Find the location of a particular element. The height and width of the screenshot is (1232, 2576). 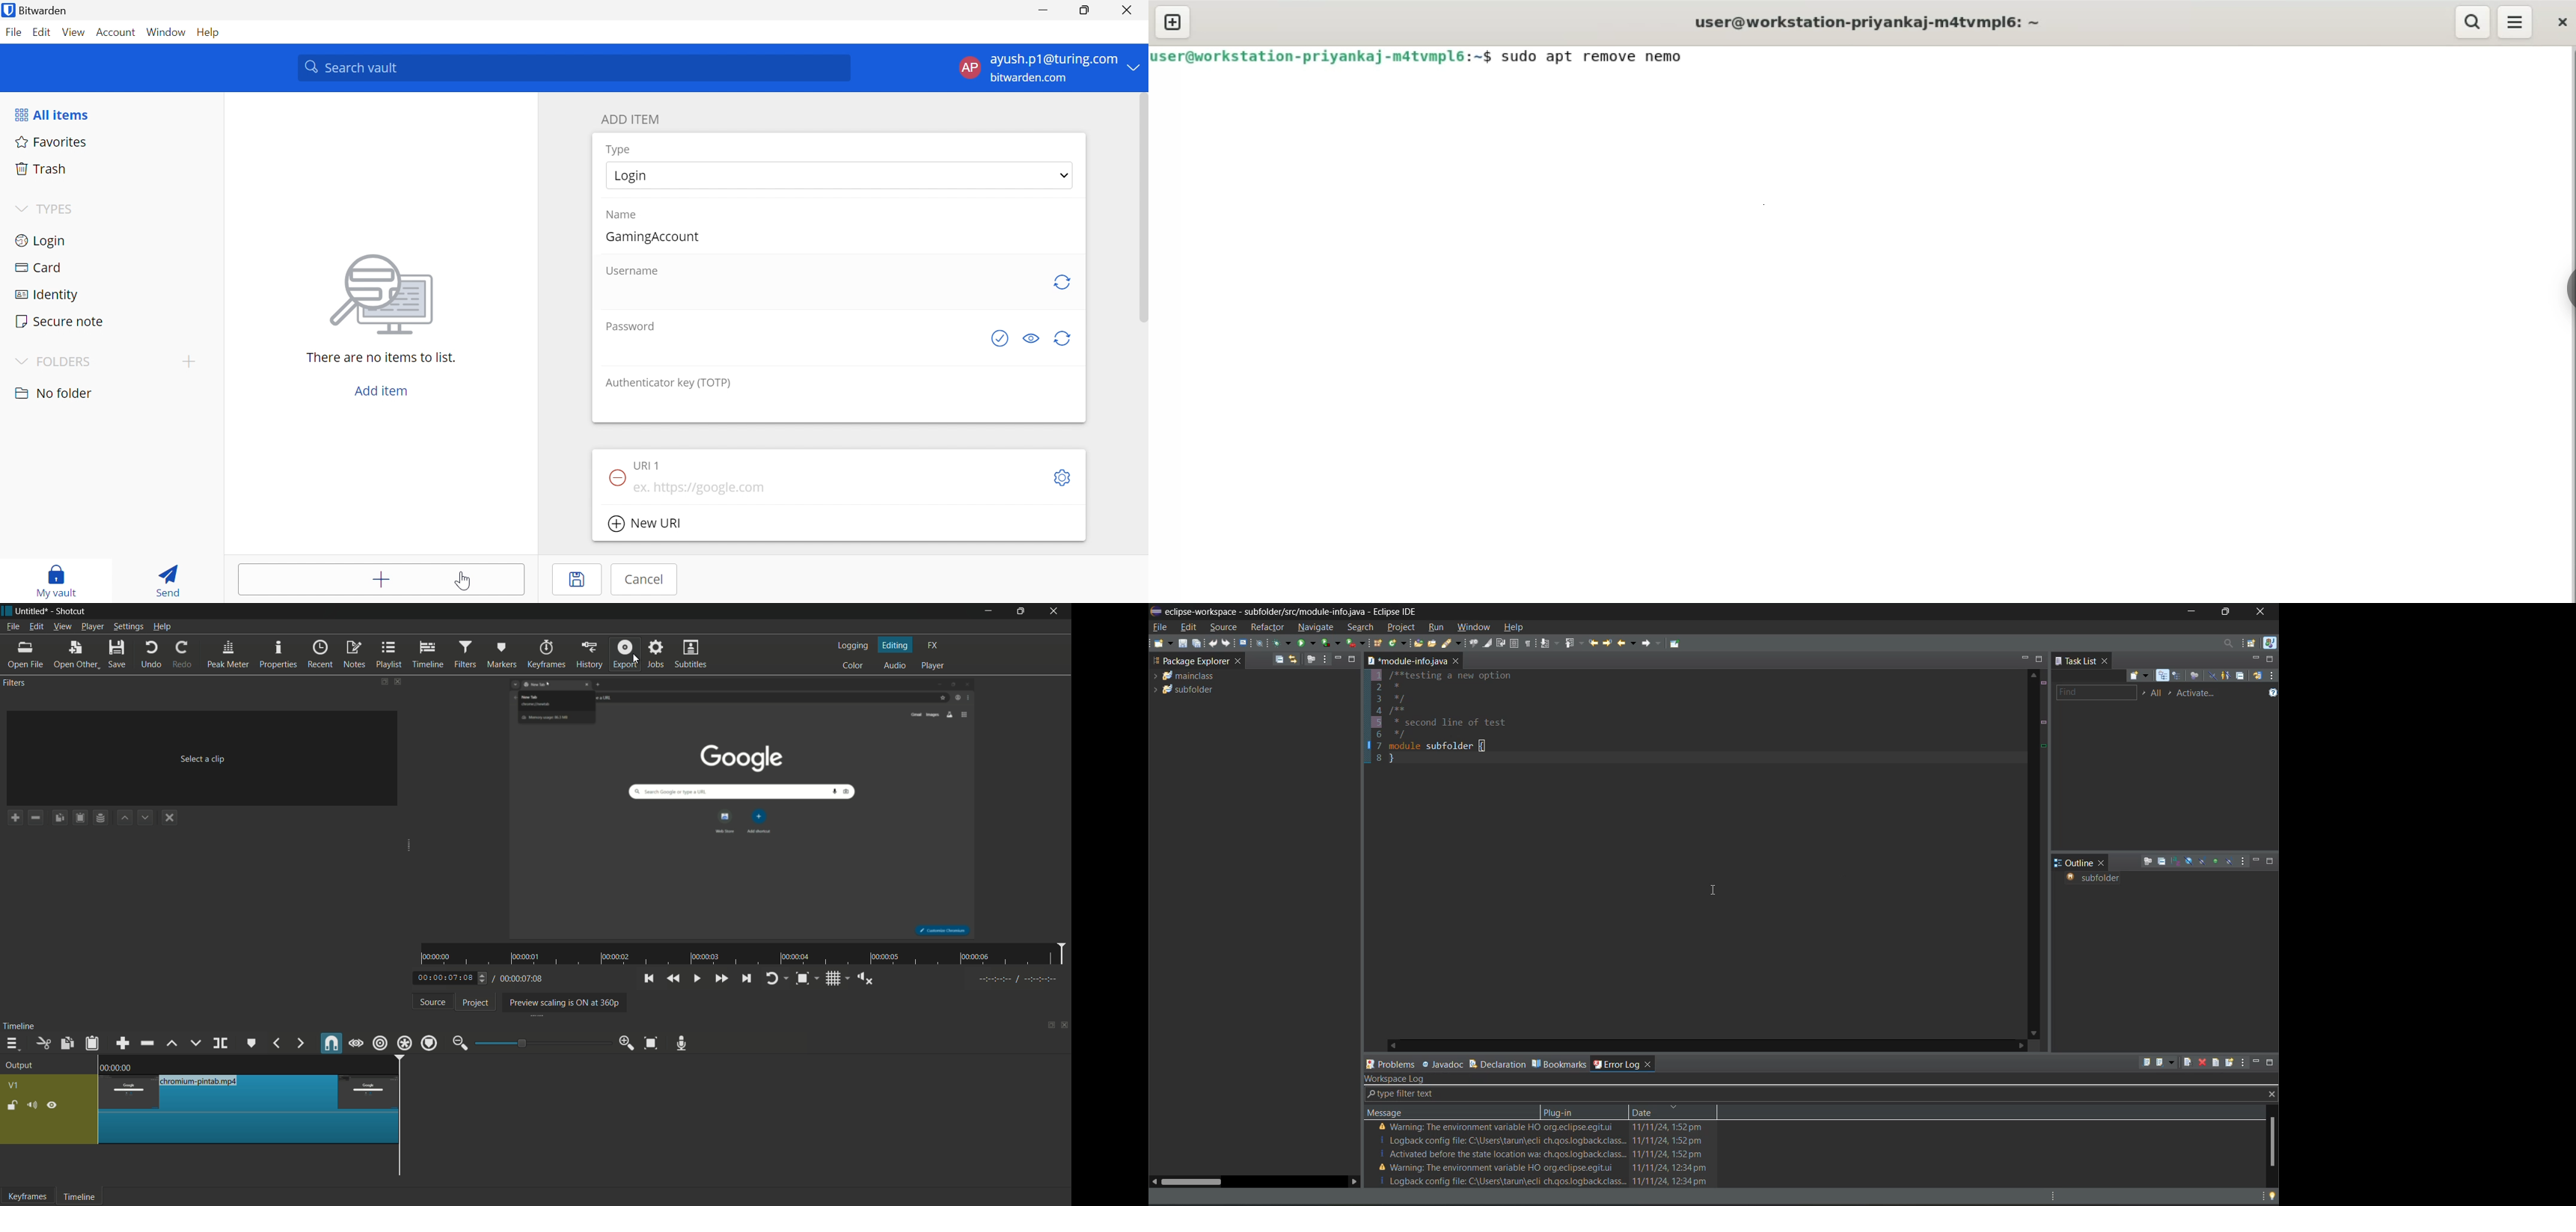

Toggle visibility is located at coordinates (1034, 338).